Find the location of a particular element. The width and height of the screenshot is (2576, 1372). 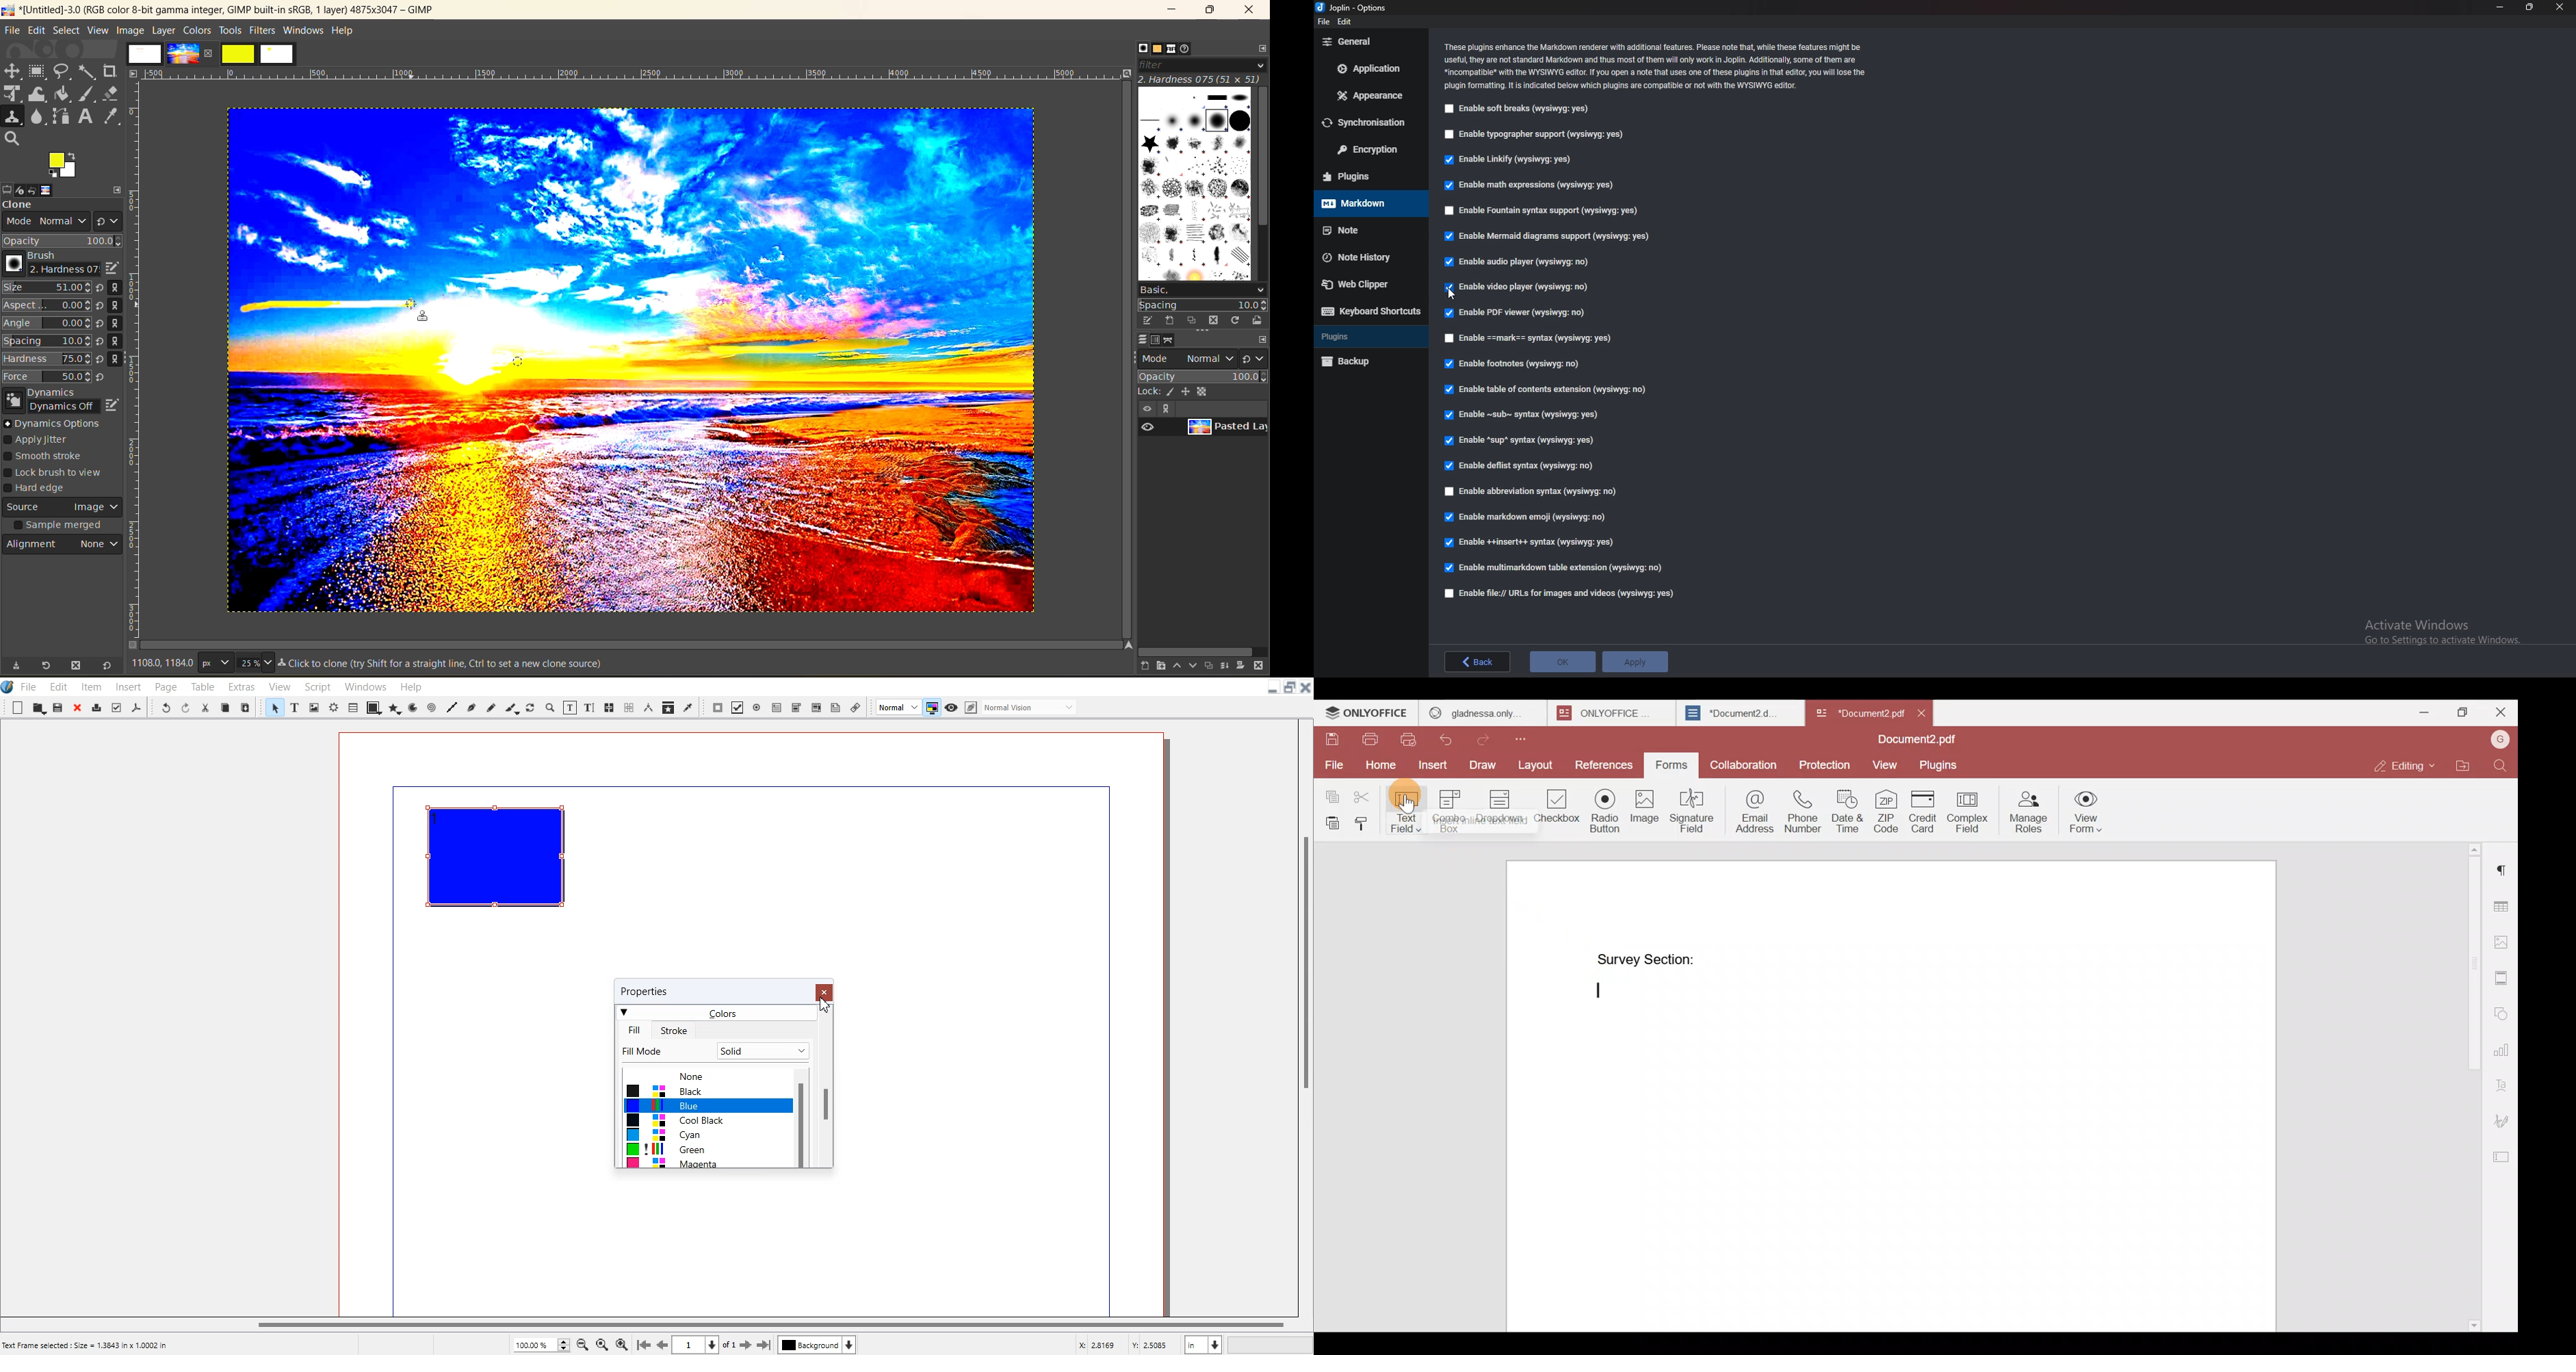

Cursor is located at coordinates (1409, 801).